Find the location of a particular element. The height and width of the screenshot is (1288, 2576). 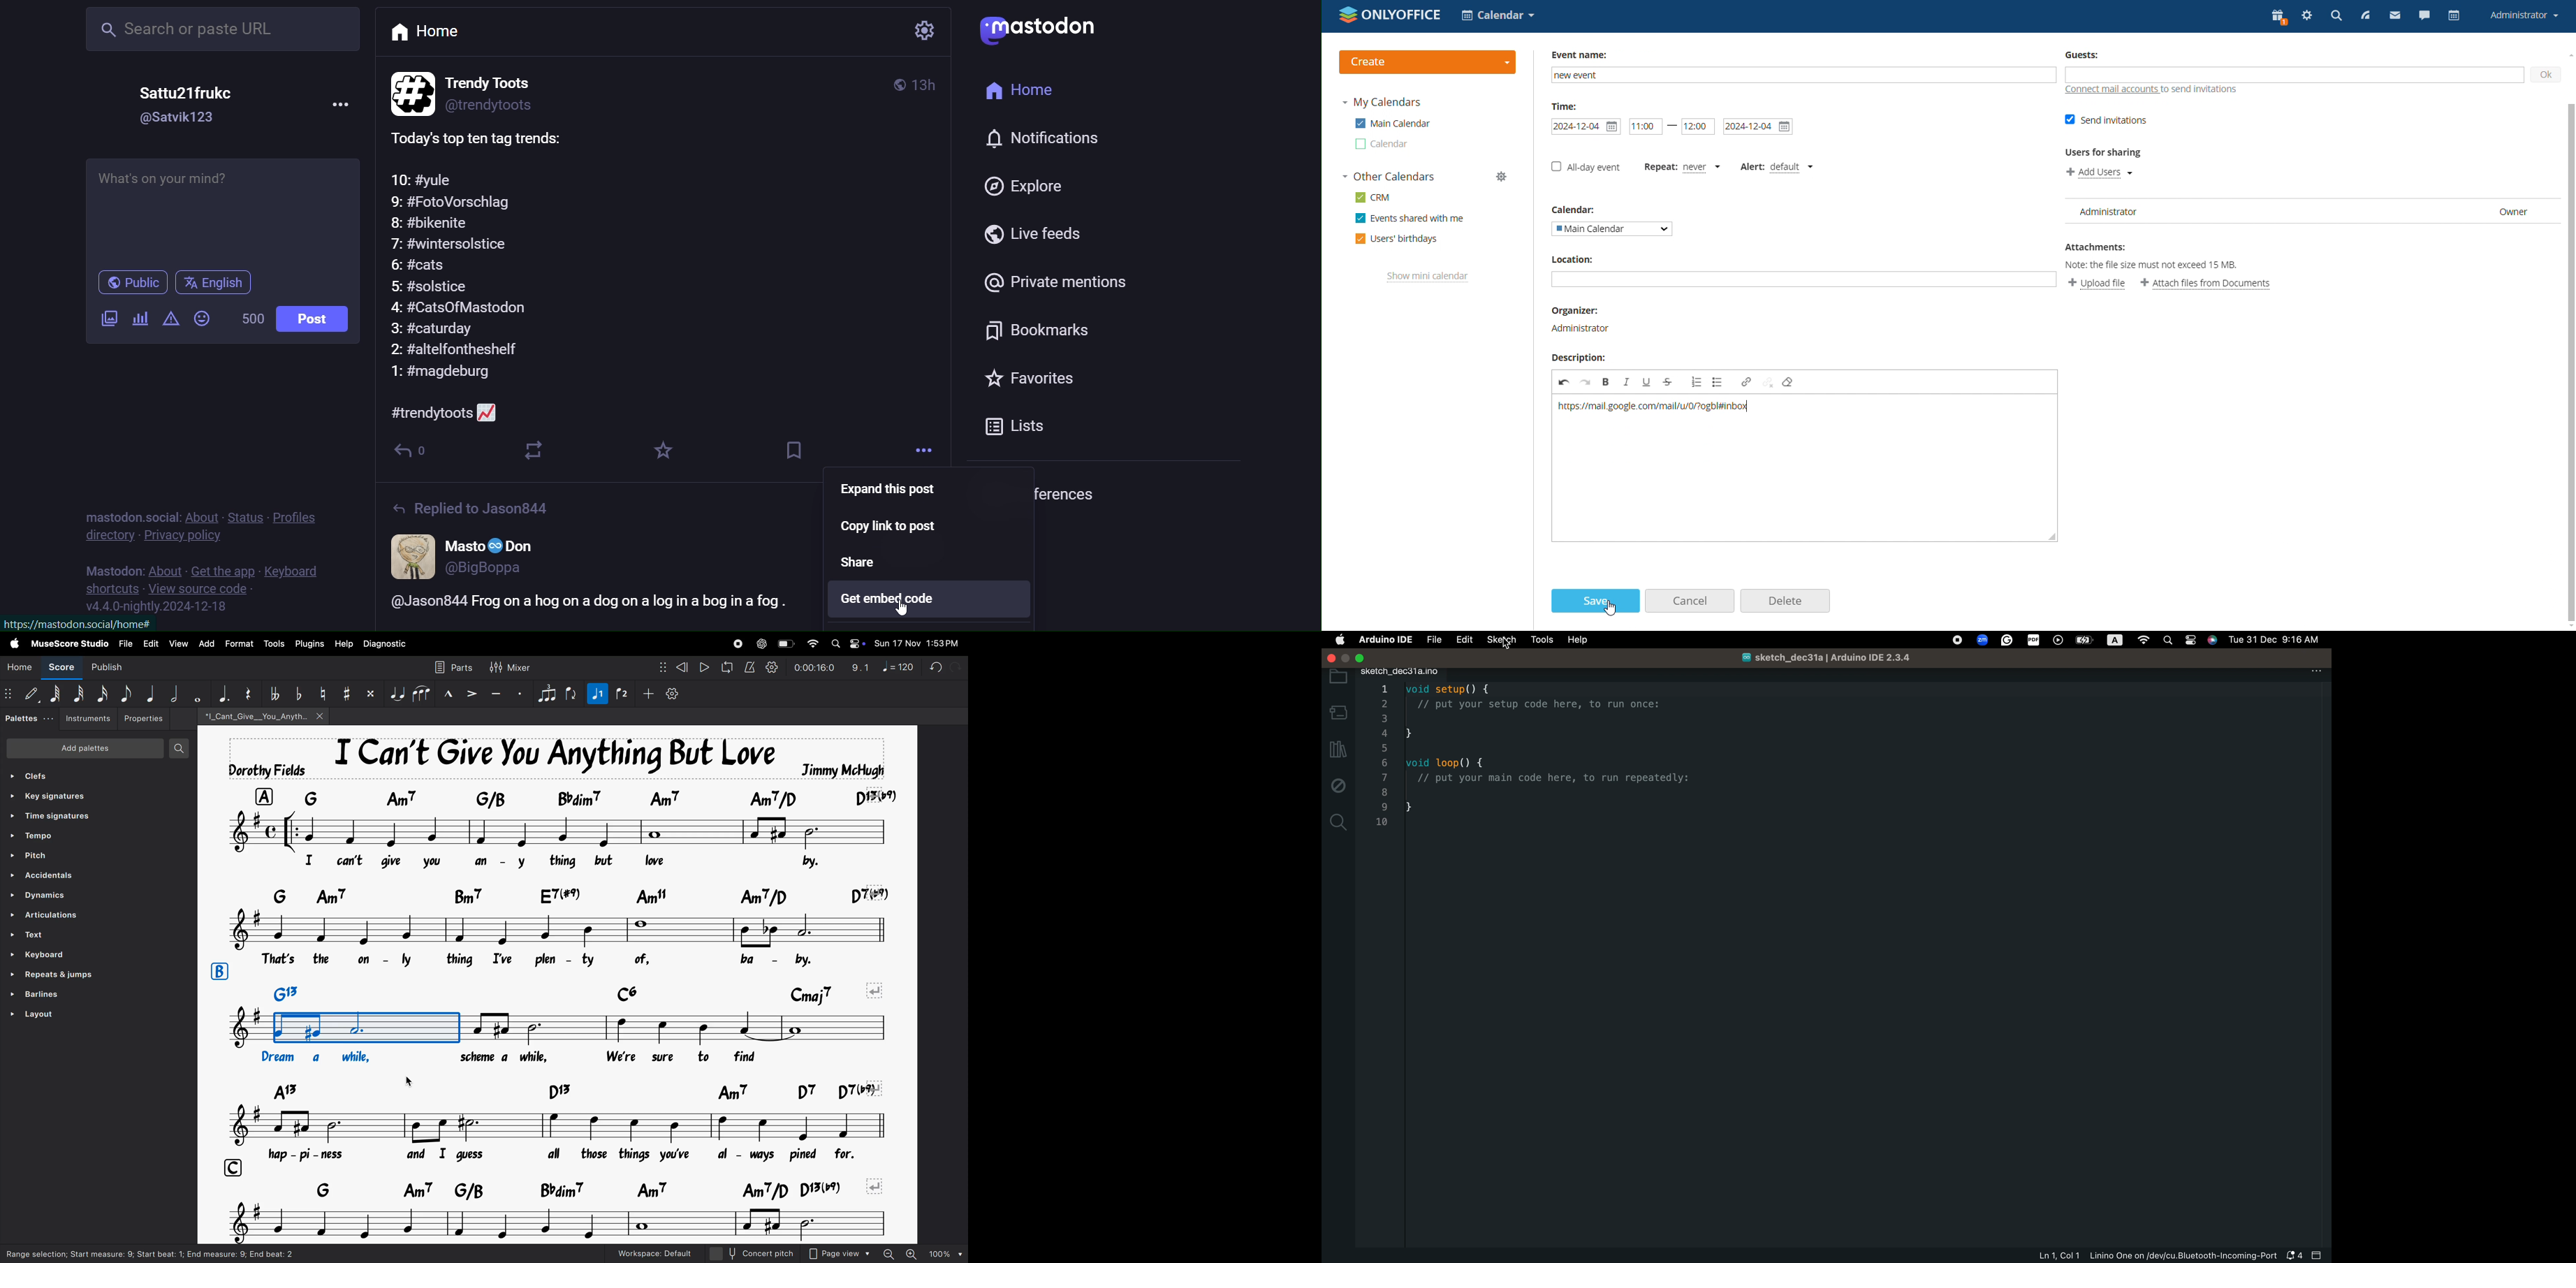

text is located at coordinates (107, 567).